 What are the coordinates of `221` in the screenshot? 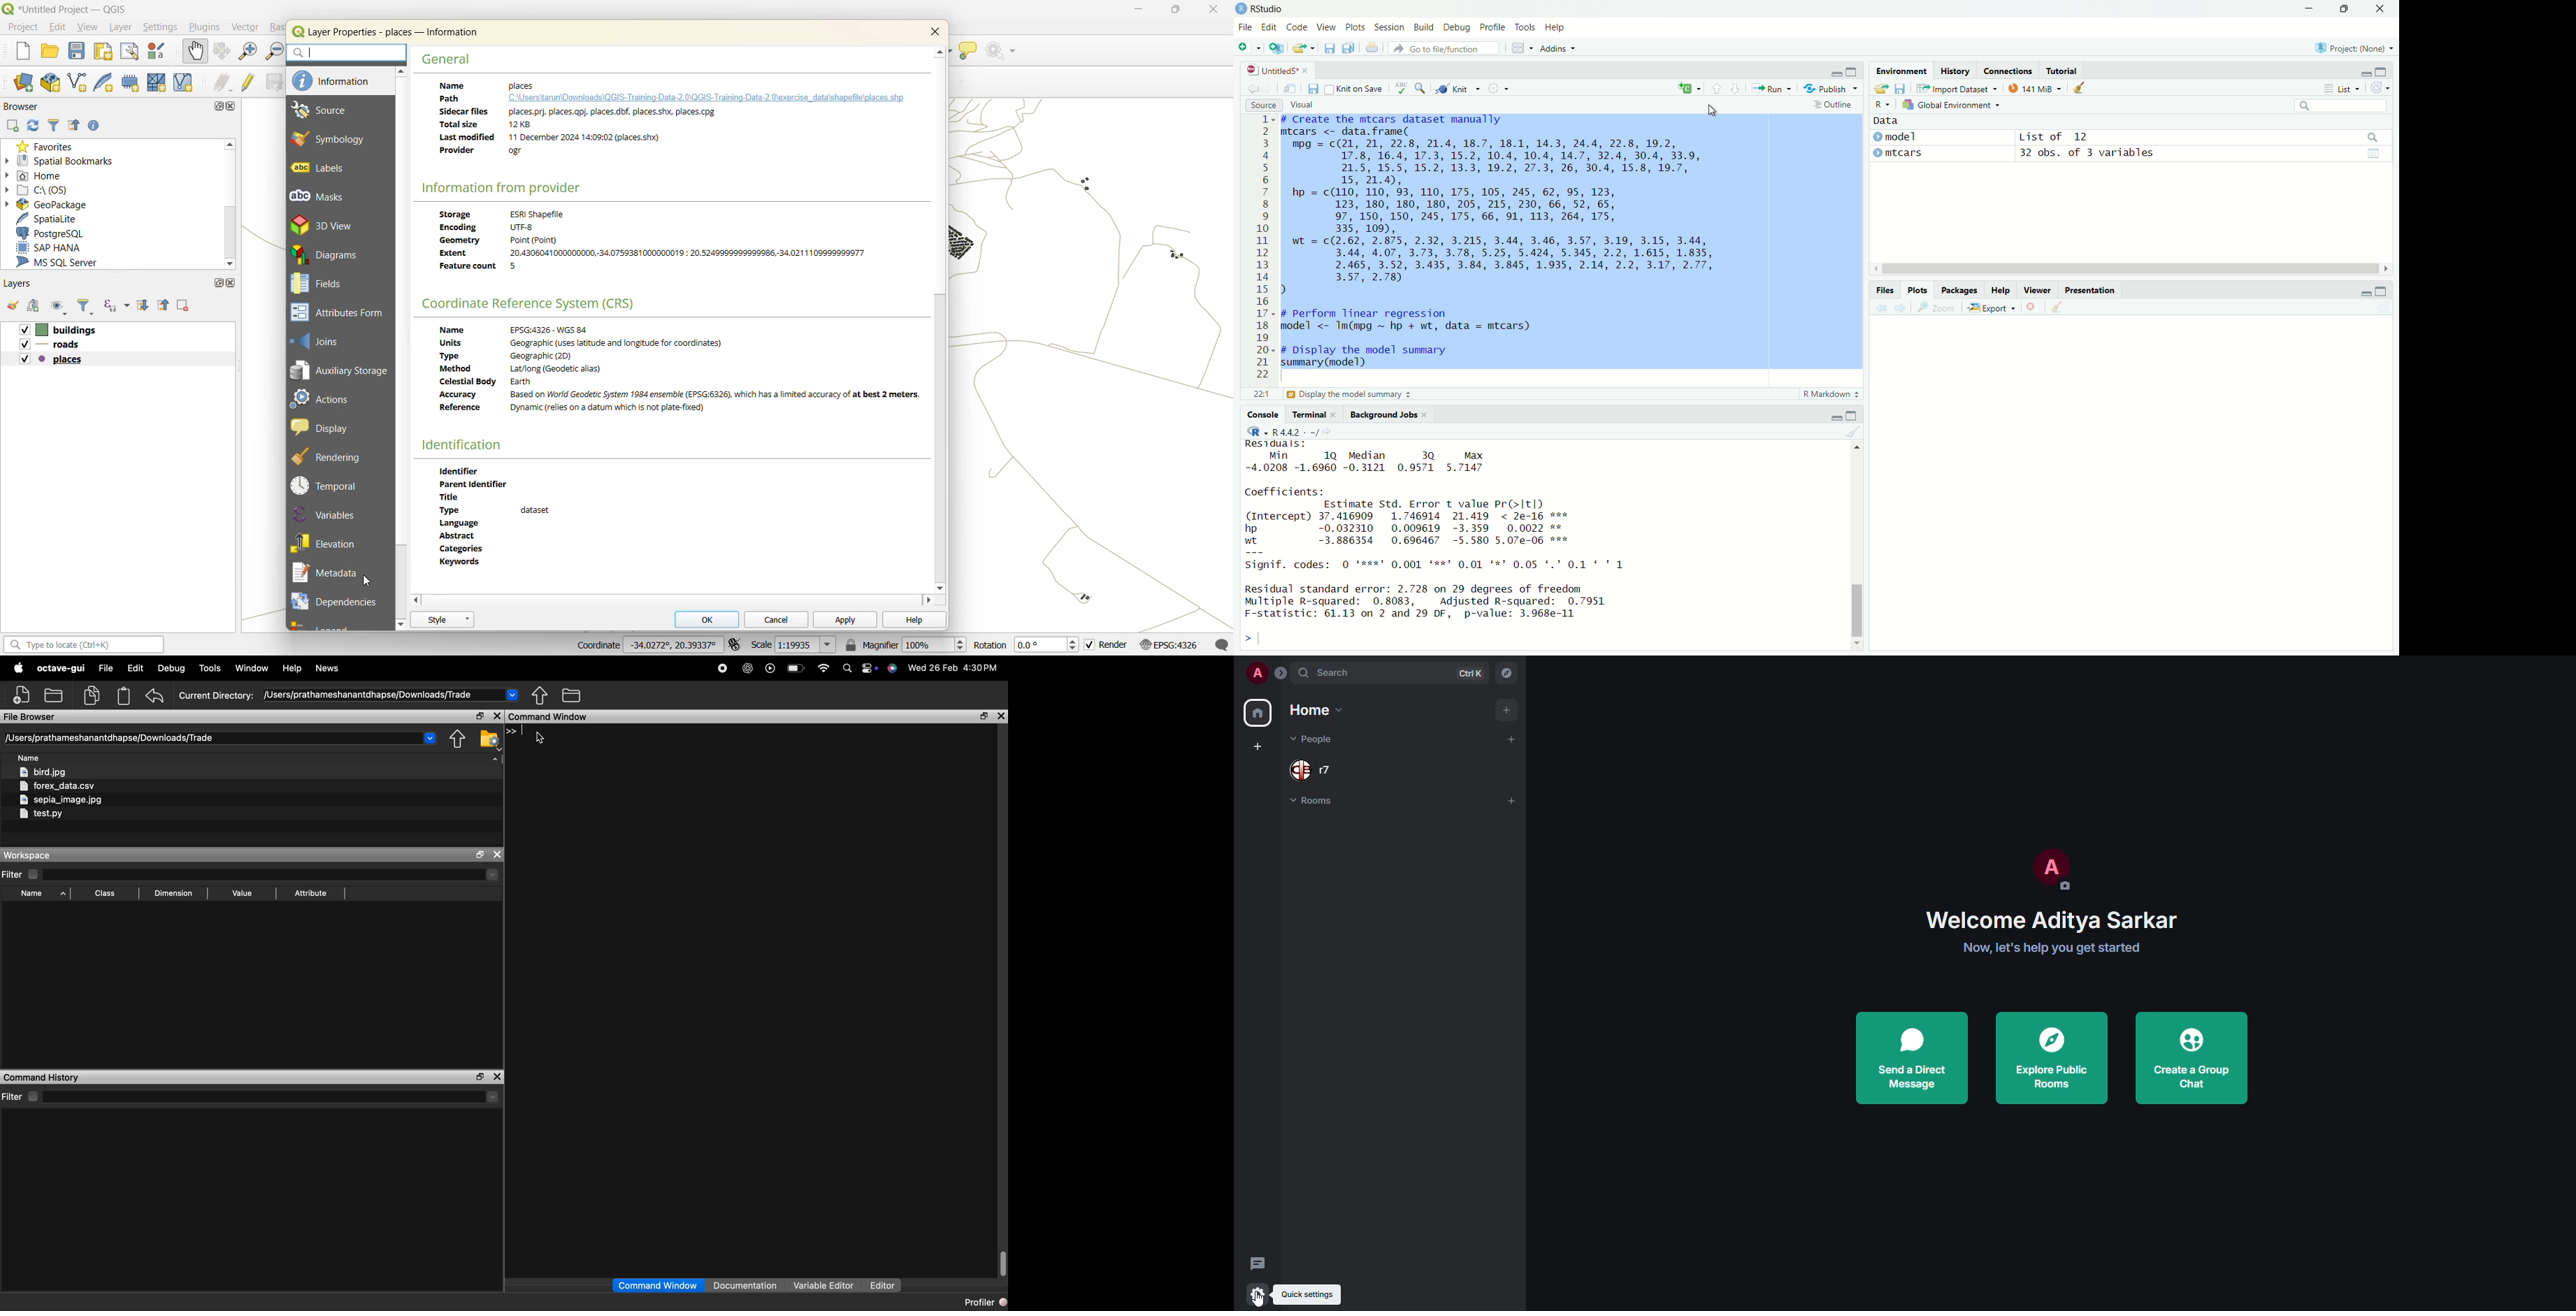 It's located at (1261, 395).